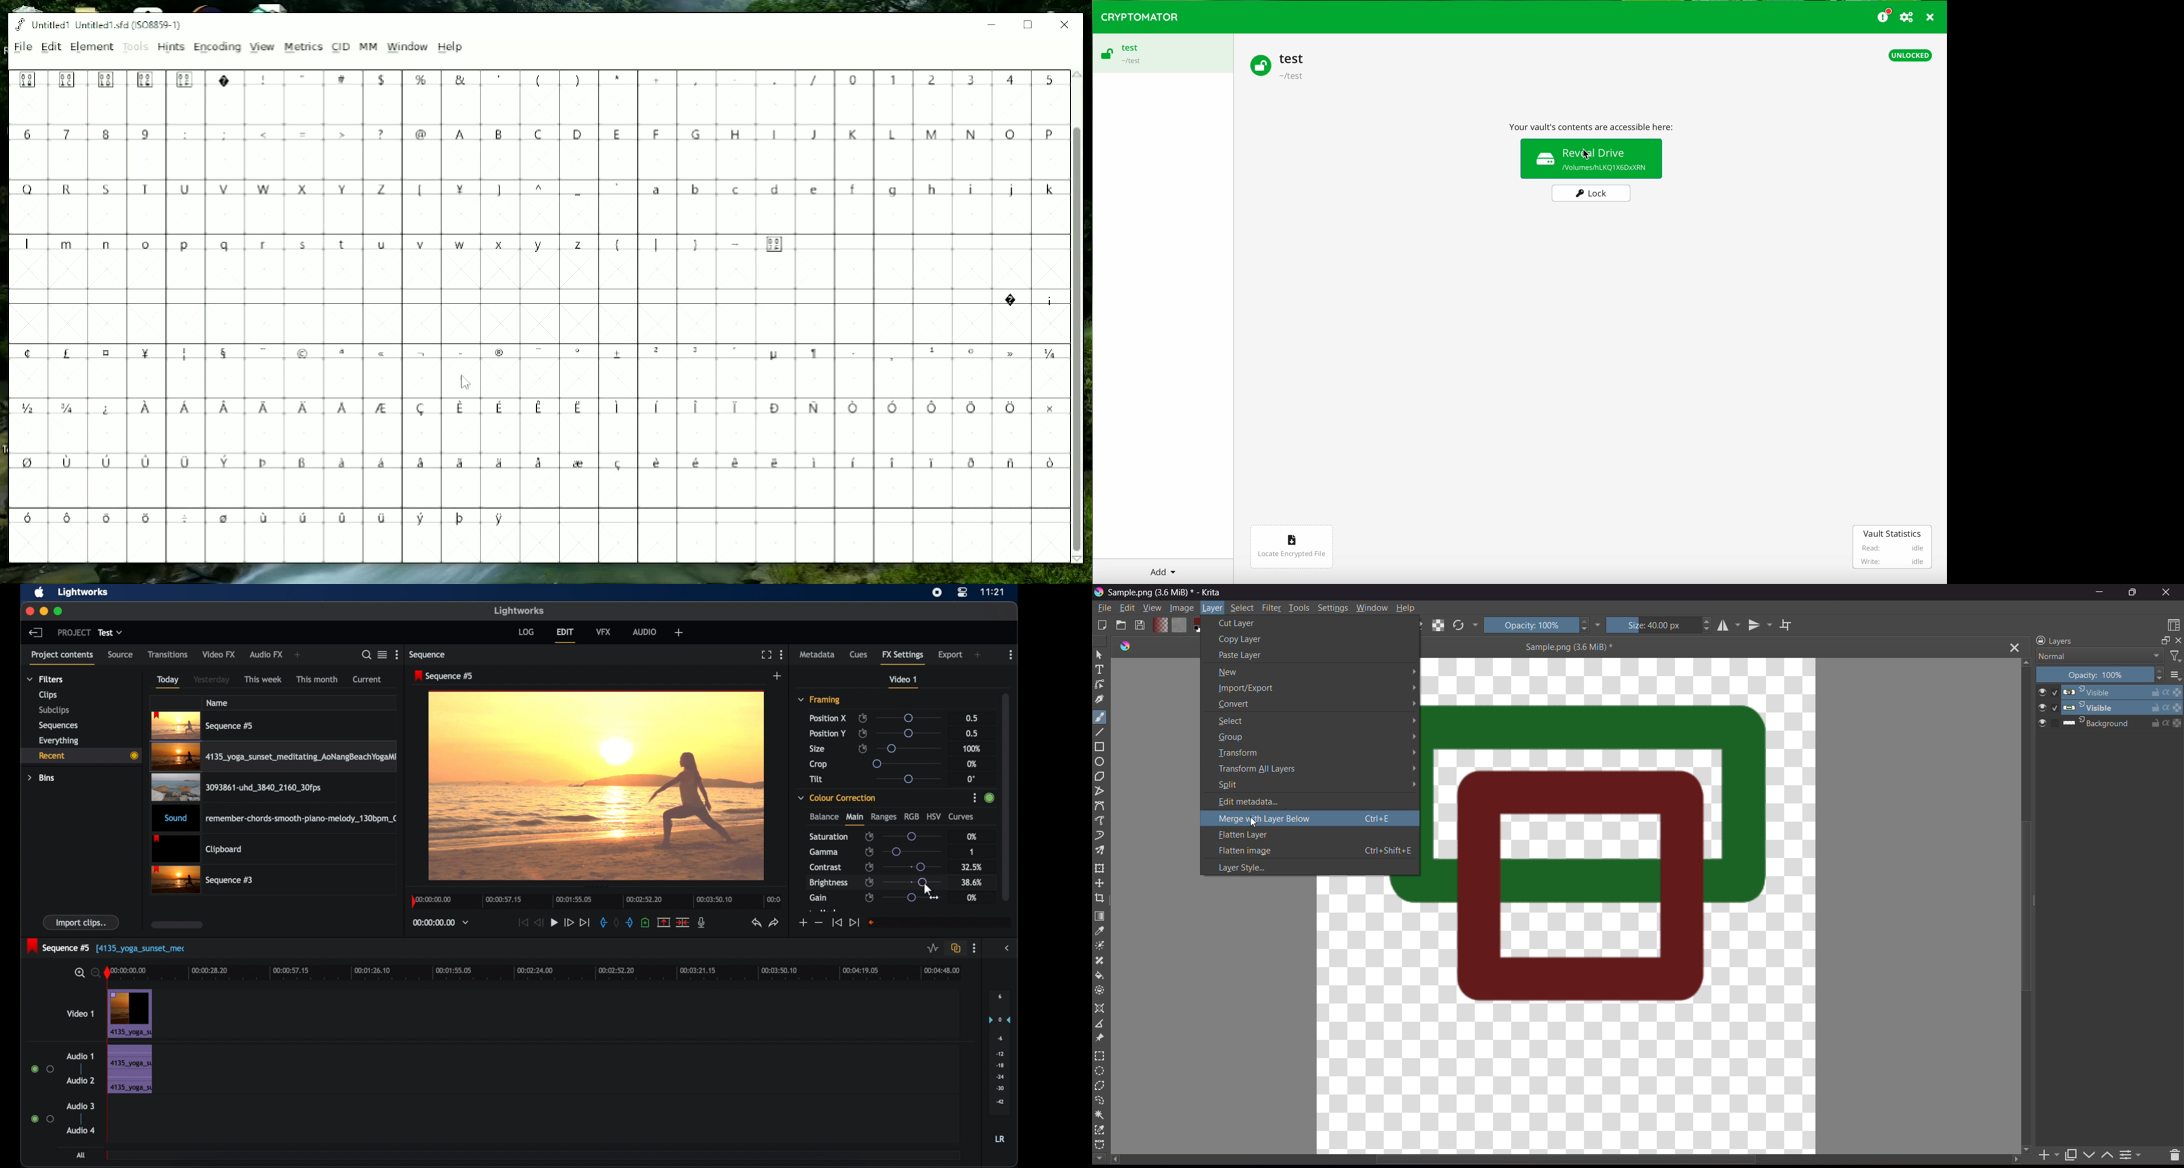 Image resolution: width=2184 pixels, height=1176 pixels. I want to click on audio 3, so click(81, 1106).